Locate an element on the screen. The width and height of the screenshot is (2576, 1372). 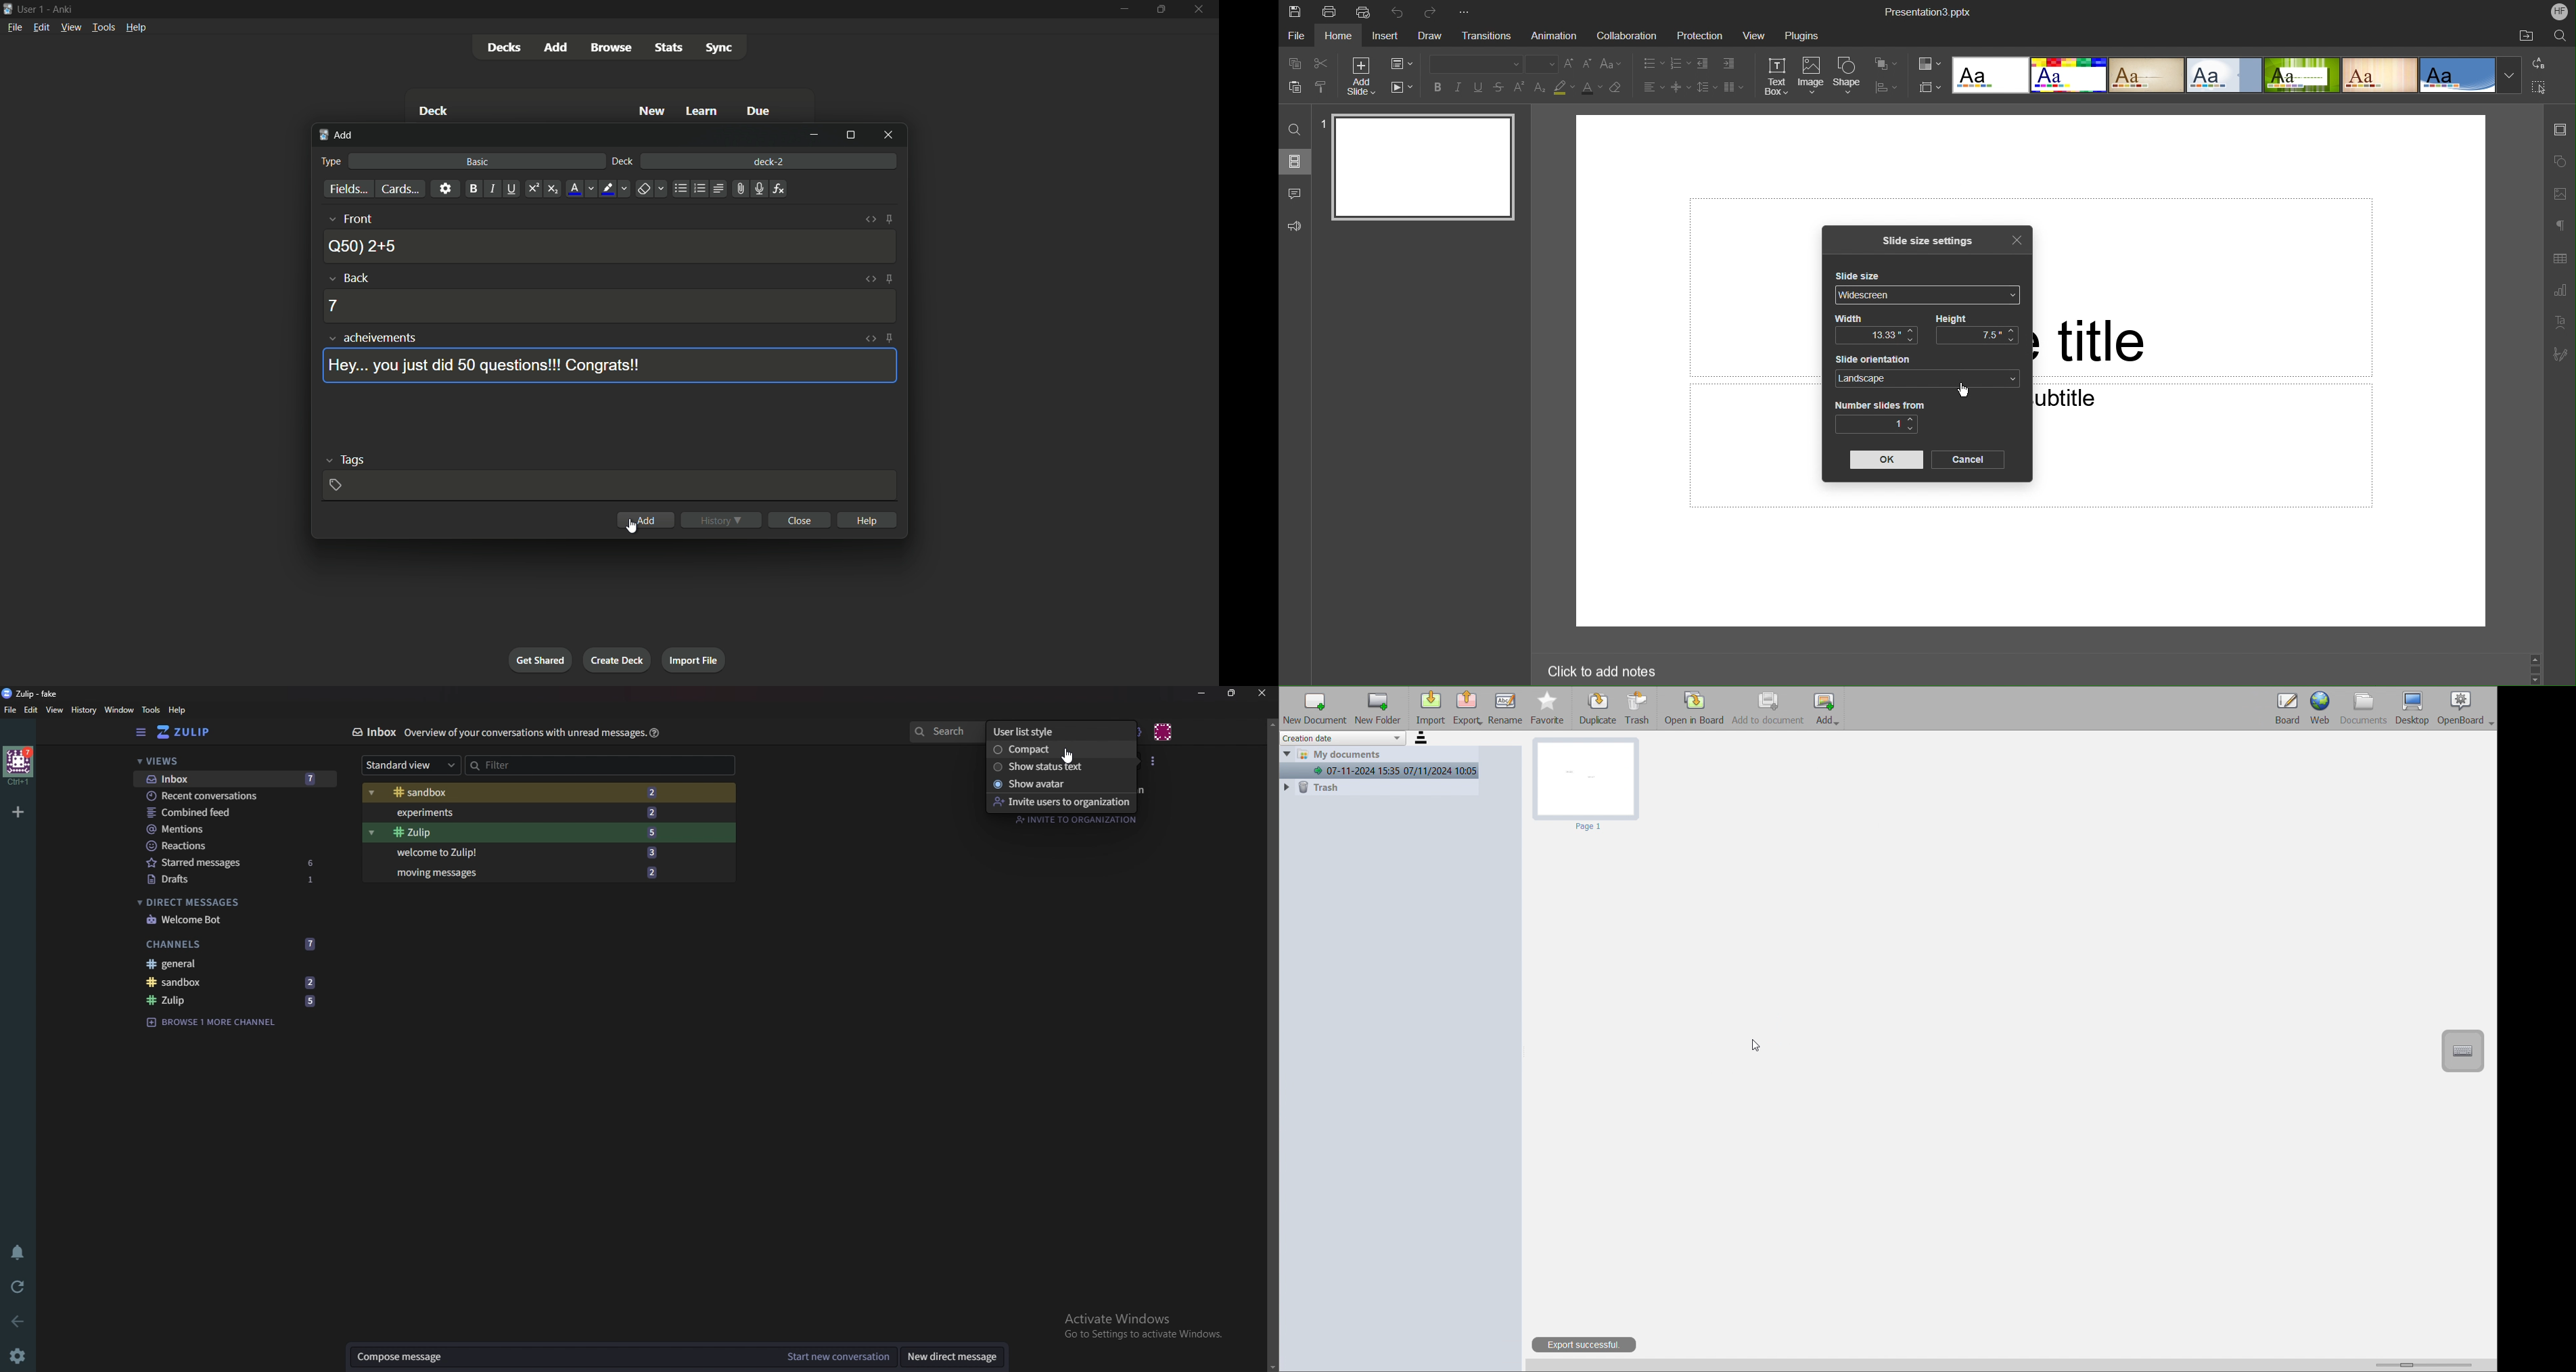
underline is located at coordinates (512, 189).